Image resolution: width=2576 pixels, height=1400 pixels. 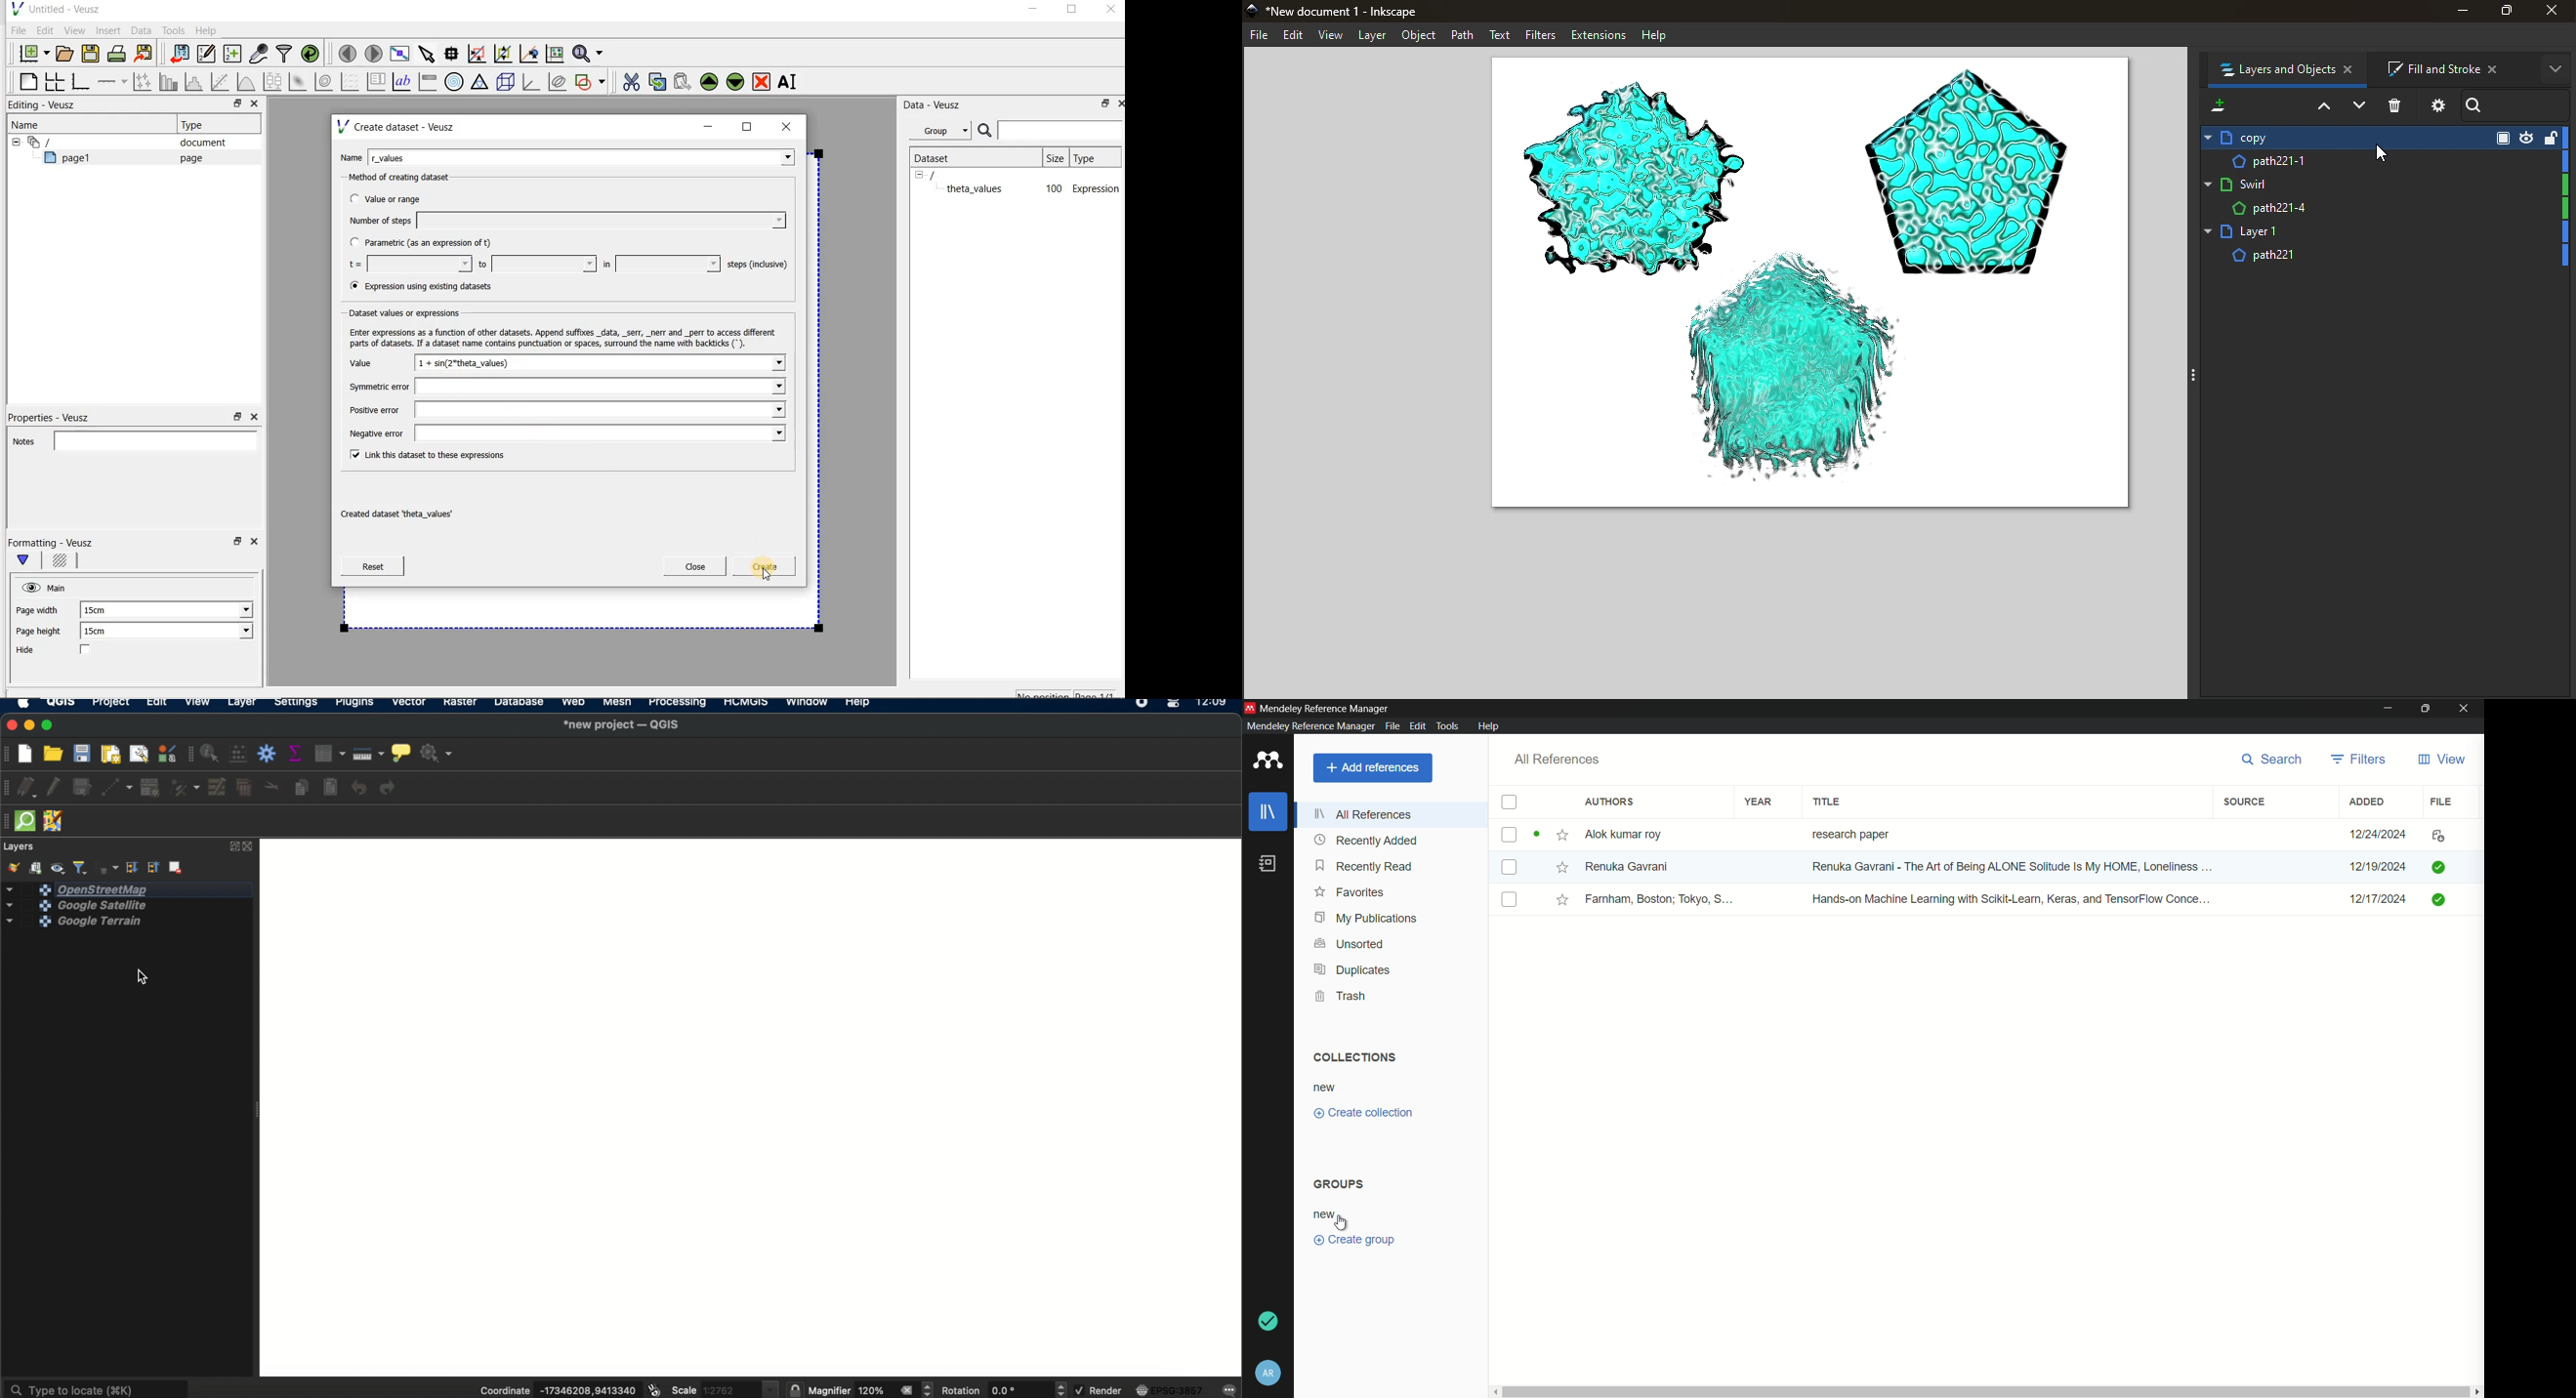 I want to click on file menu, so click(x=1391, y=725).